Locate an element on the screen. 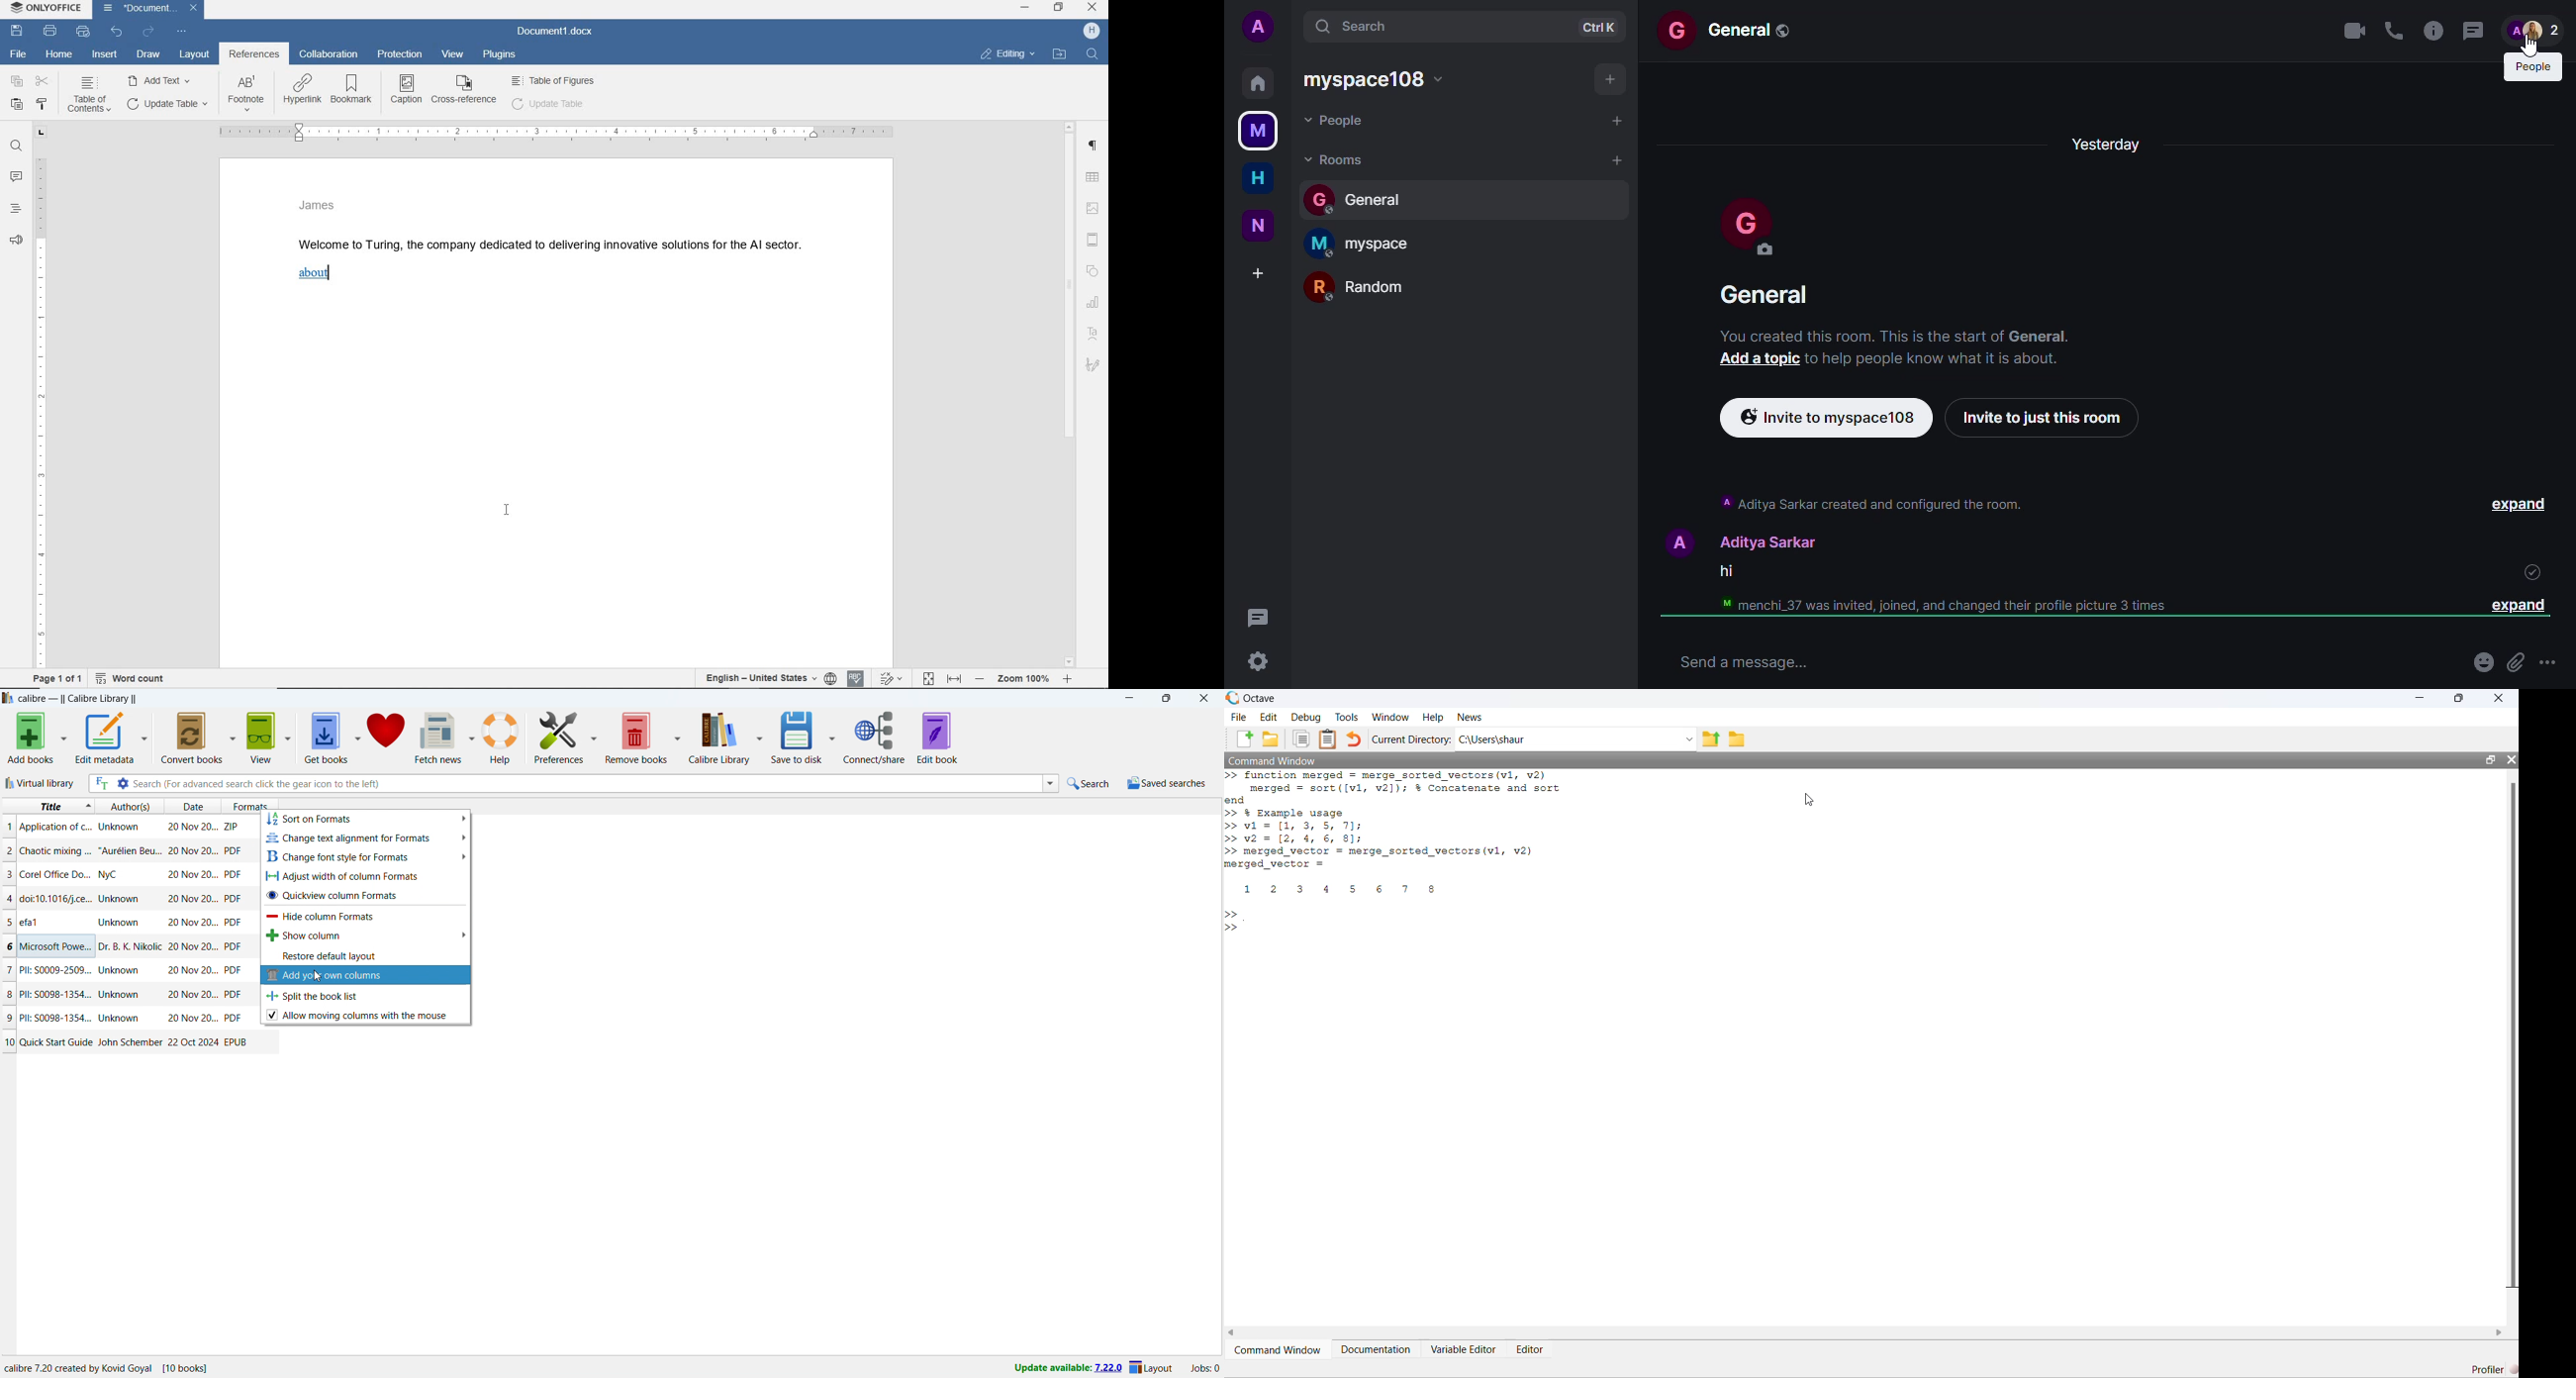 This screenshot has width=2576, height=1400. maximise is located at coordinates (2460, 696).